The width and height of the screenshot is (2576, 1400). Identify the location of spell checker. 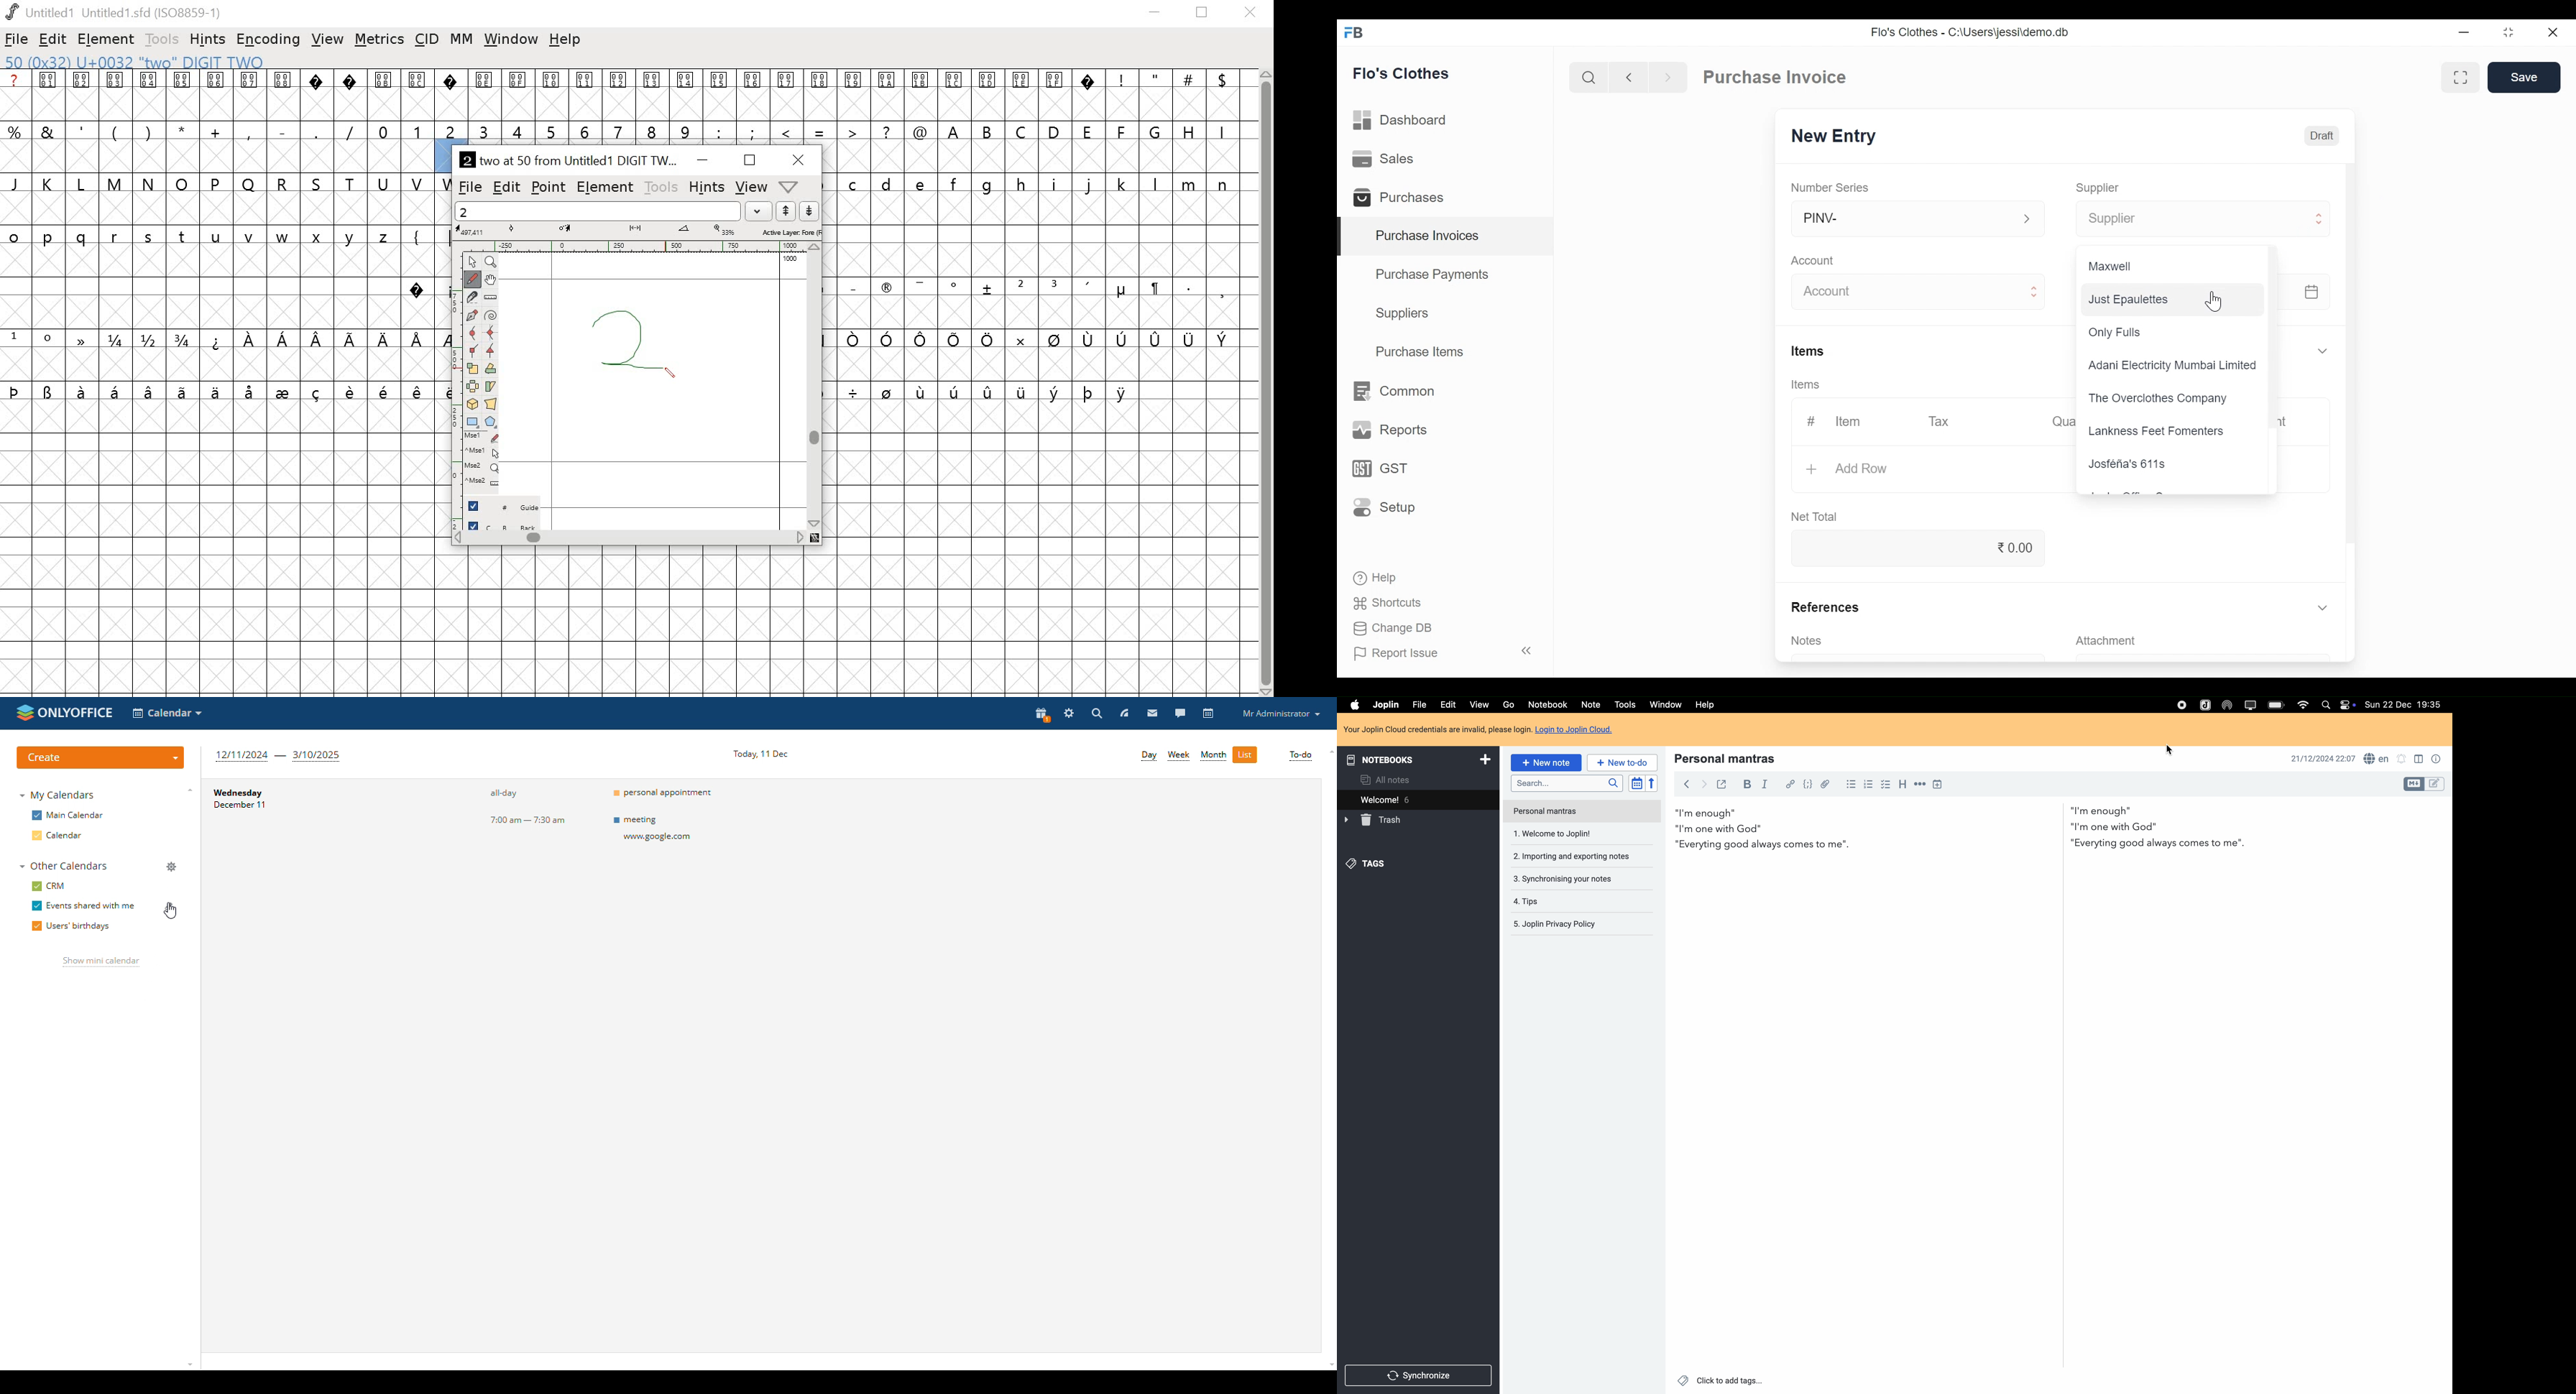
(2378, 759).